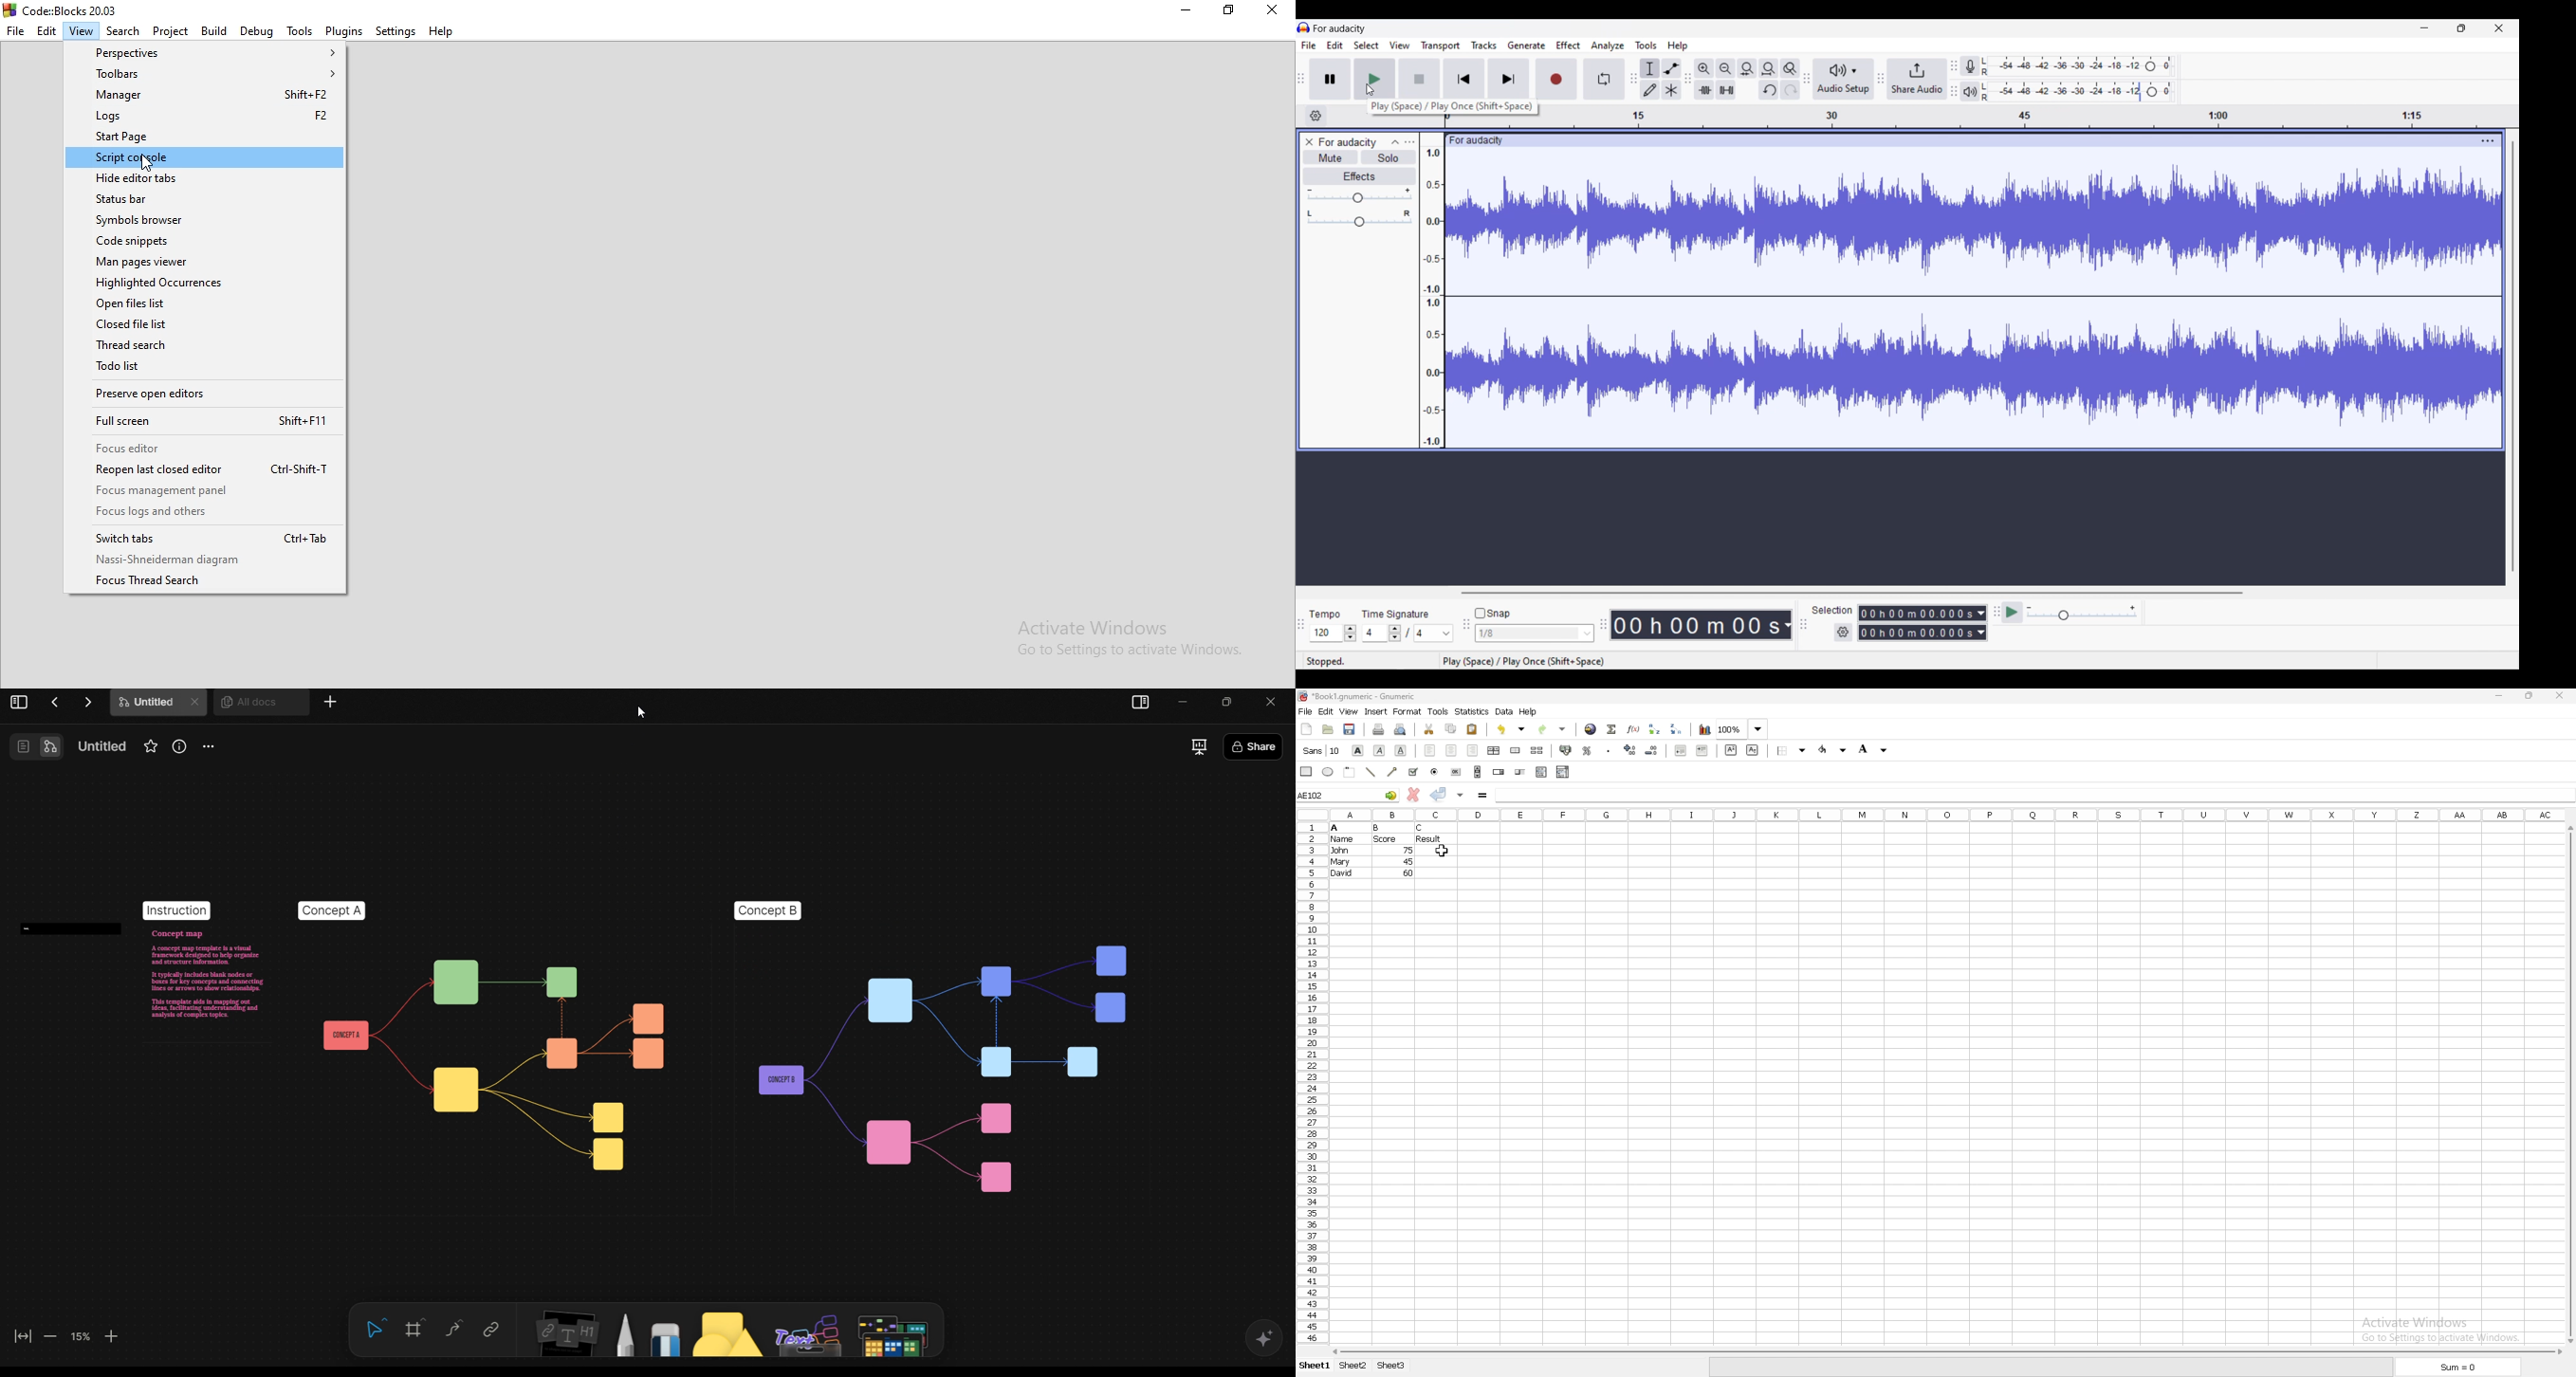 Image resolution: width=2576 pixels, height=1400 pixels. What do you see at coordinates (1408, 711) in the screenshot?
I see `format` at bounding box center [1408, 711].